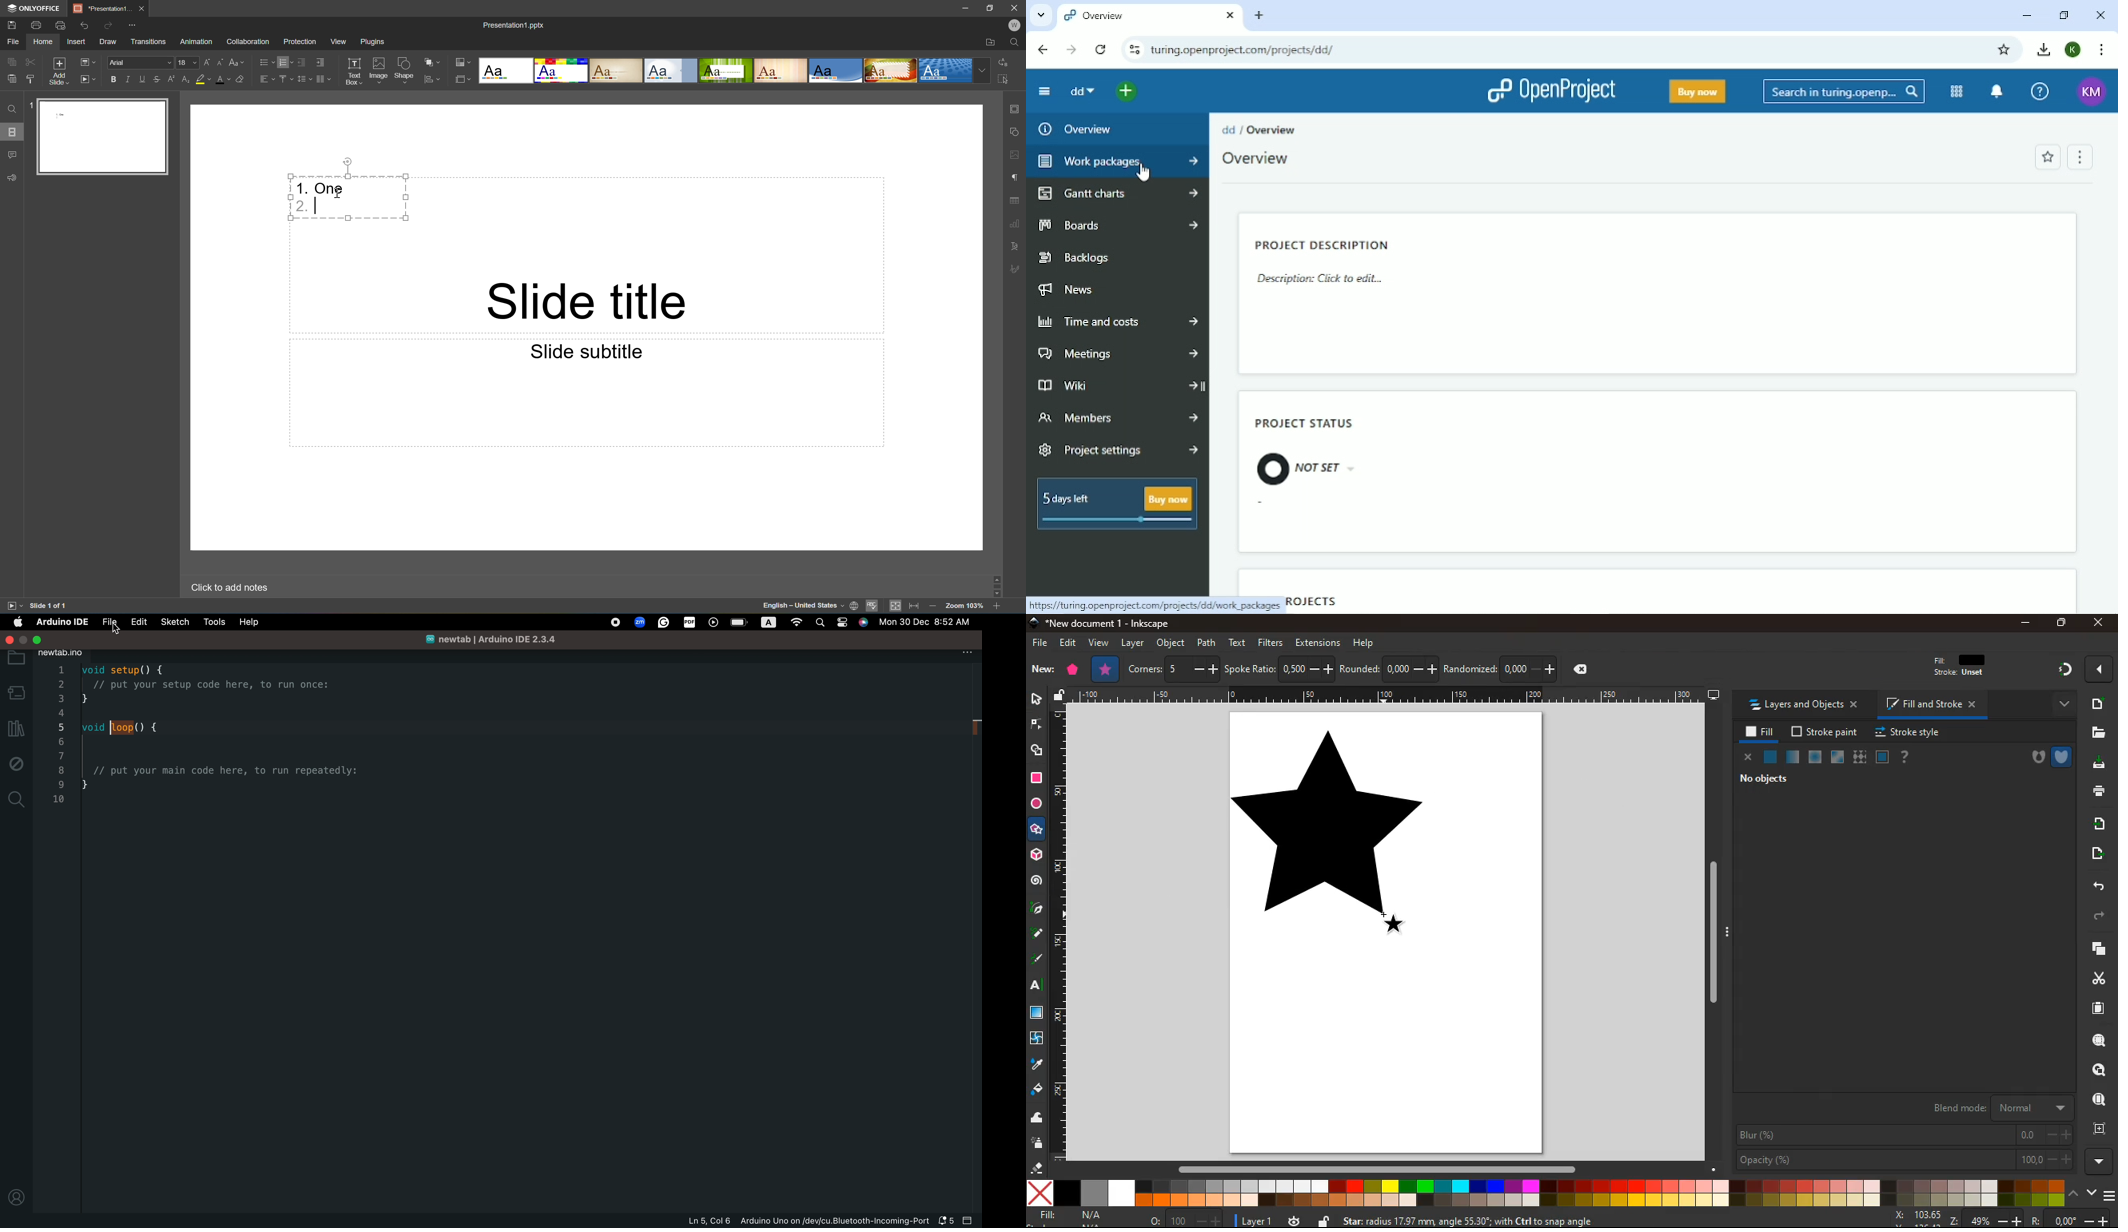 The width and height of the screenshot is (2128, 1232). What do you see at coordinates (250, 42) in the screenshot?
I see `Collaboration` at bounding box center [250, 42].